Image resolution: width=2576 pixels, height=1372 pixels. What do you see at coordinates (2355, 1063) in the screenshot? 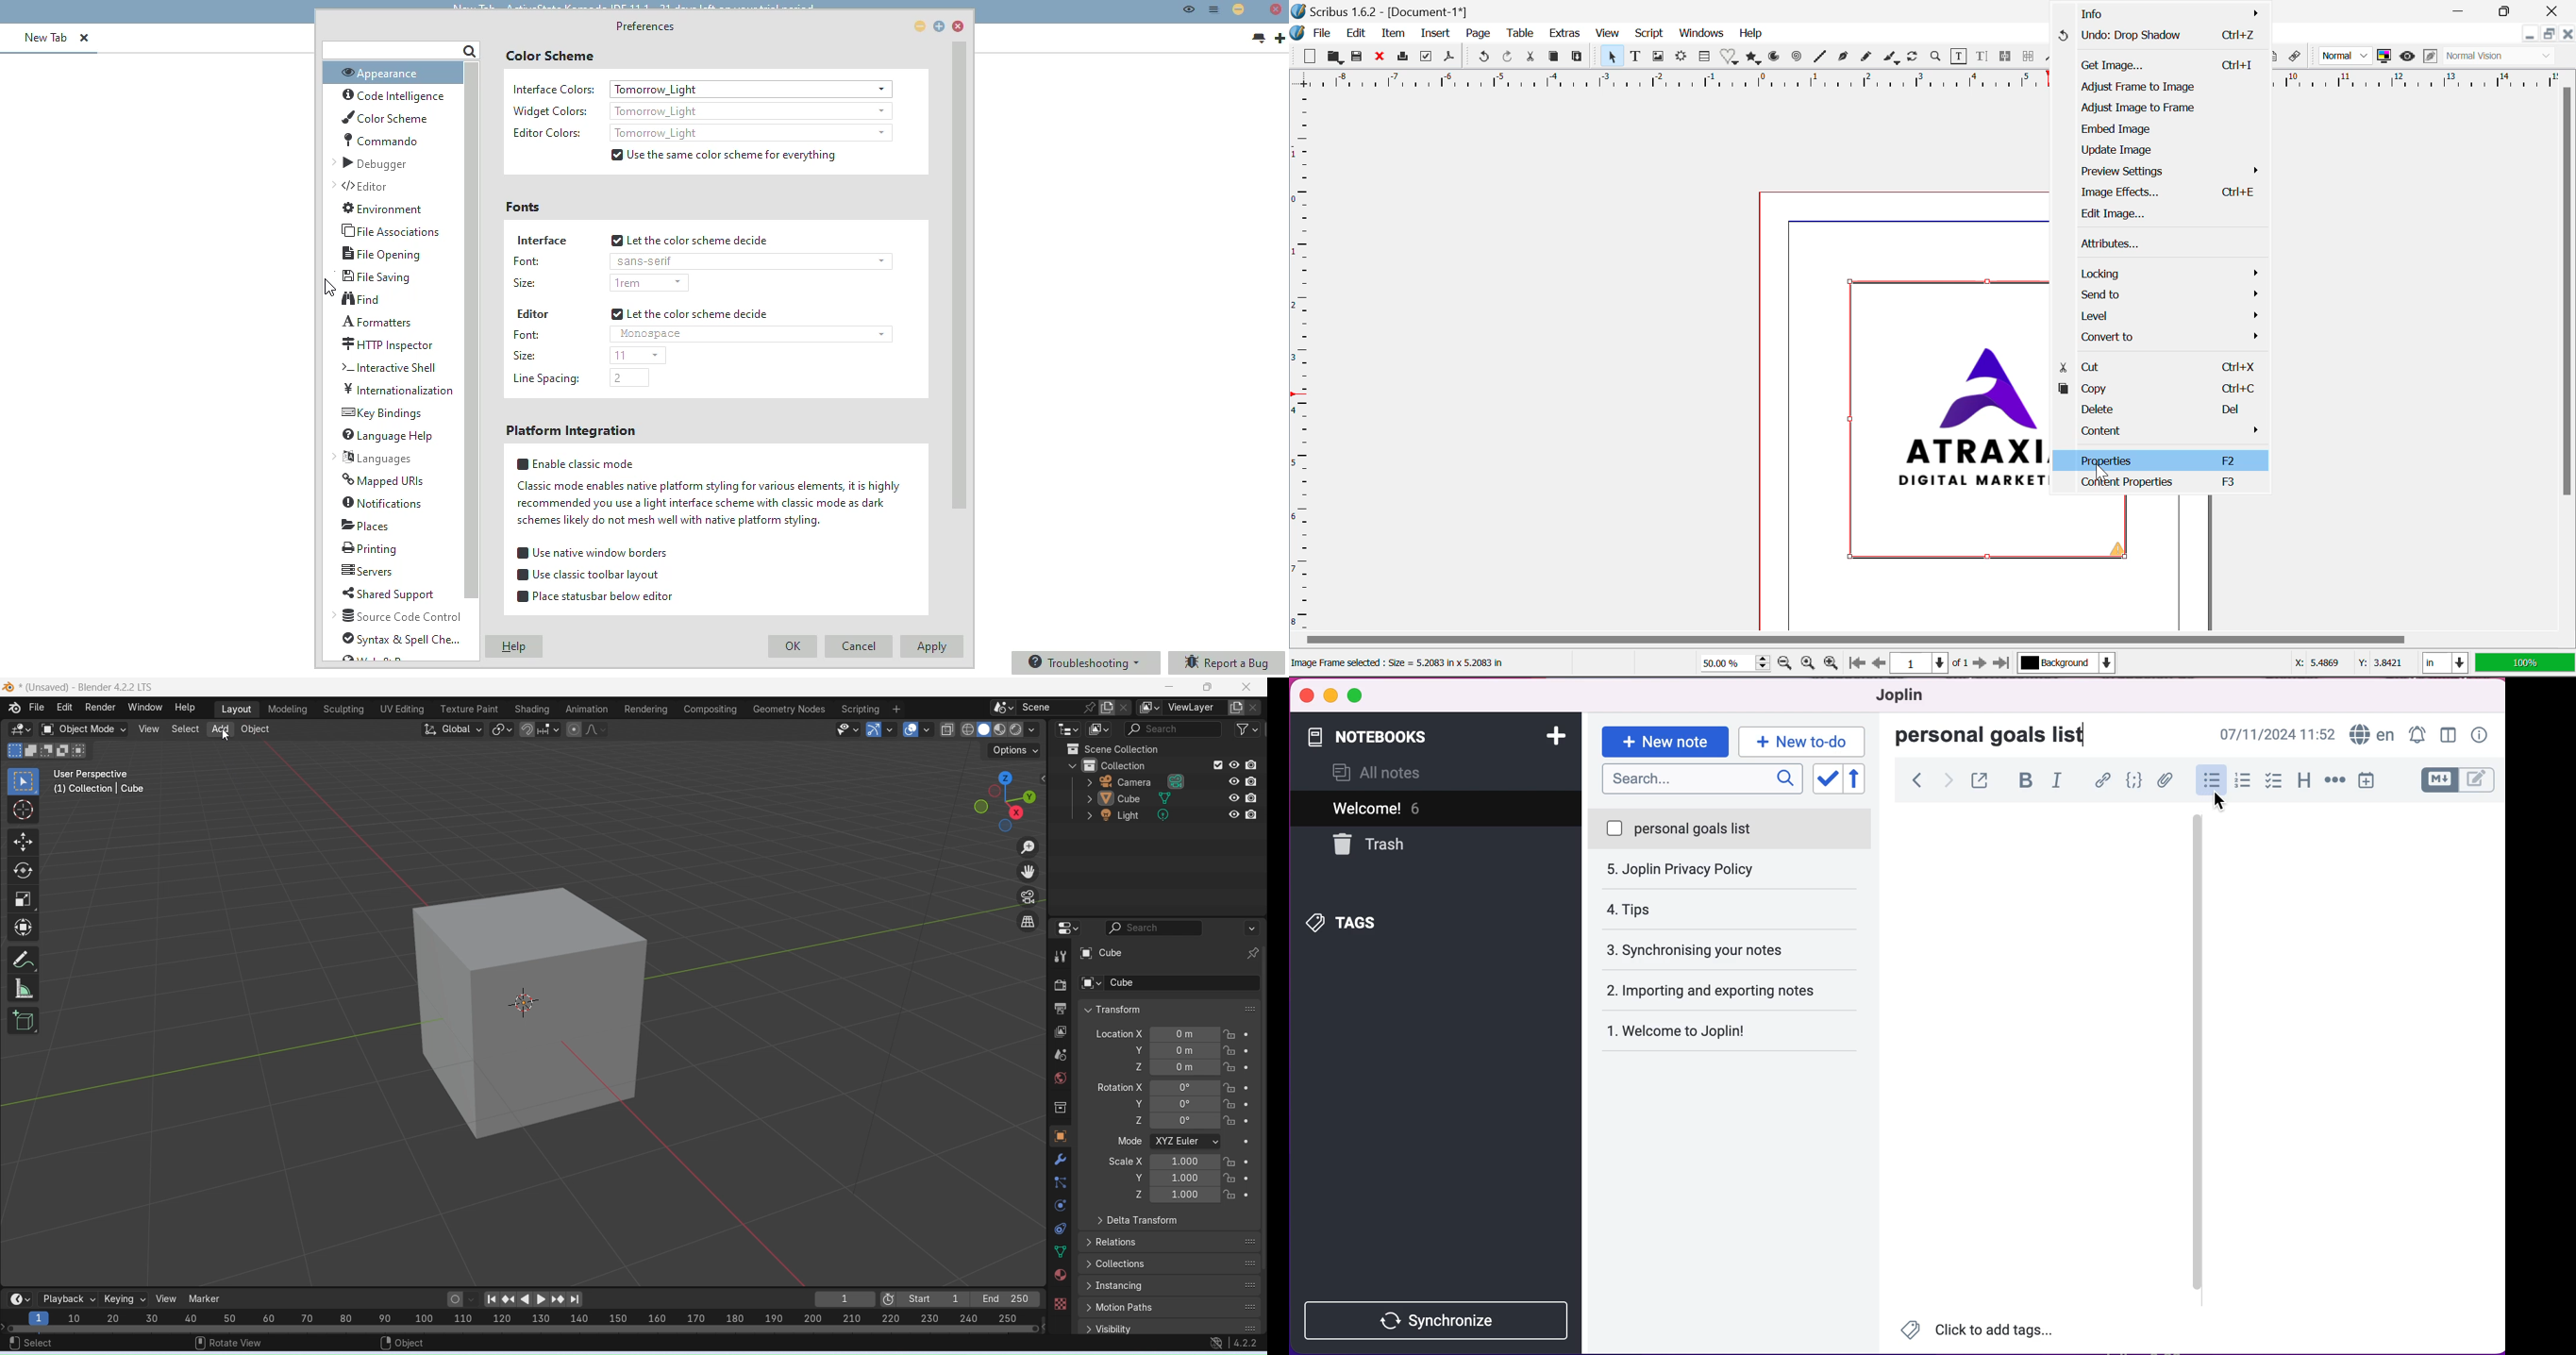
I see `empty canvas` at bounding box center [2355, 1063].